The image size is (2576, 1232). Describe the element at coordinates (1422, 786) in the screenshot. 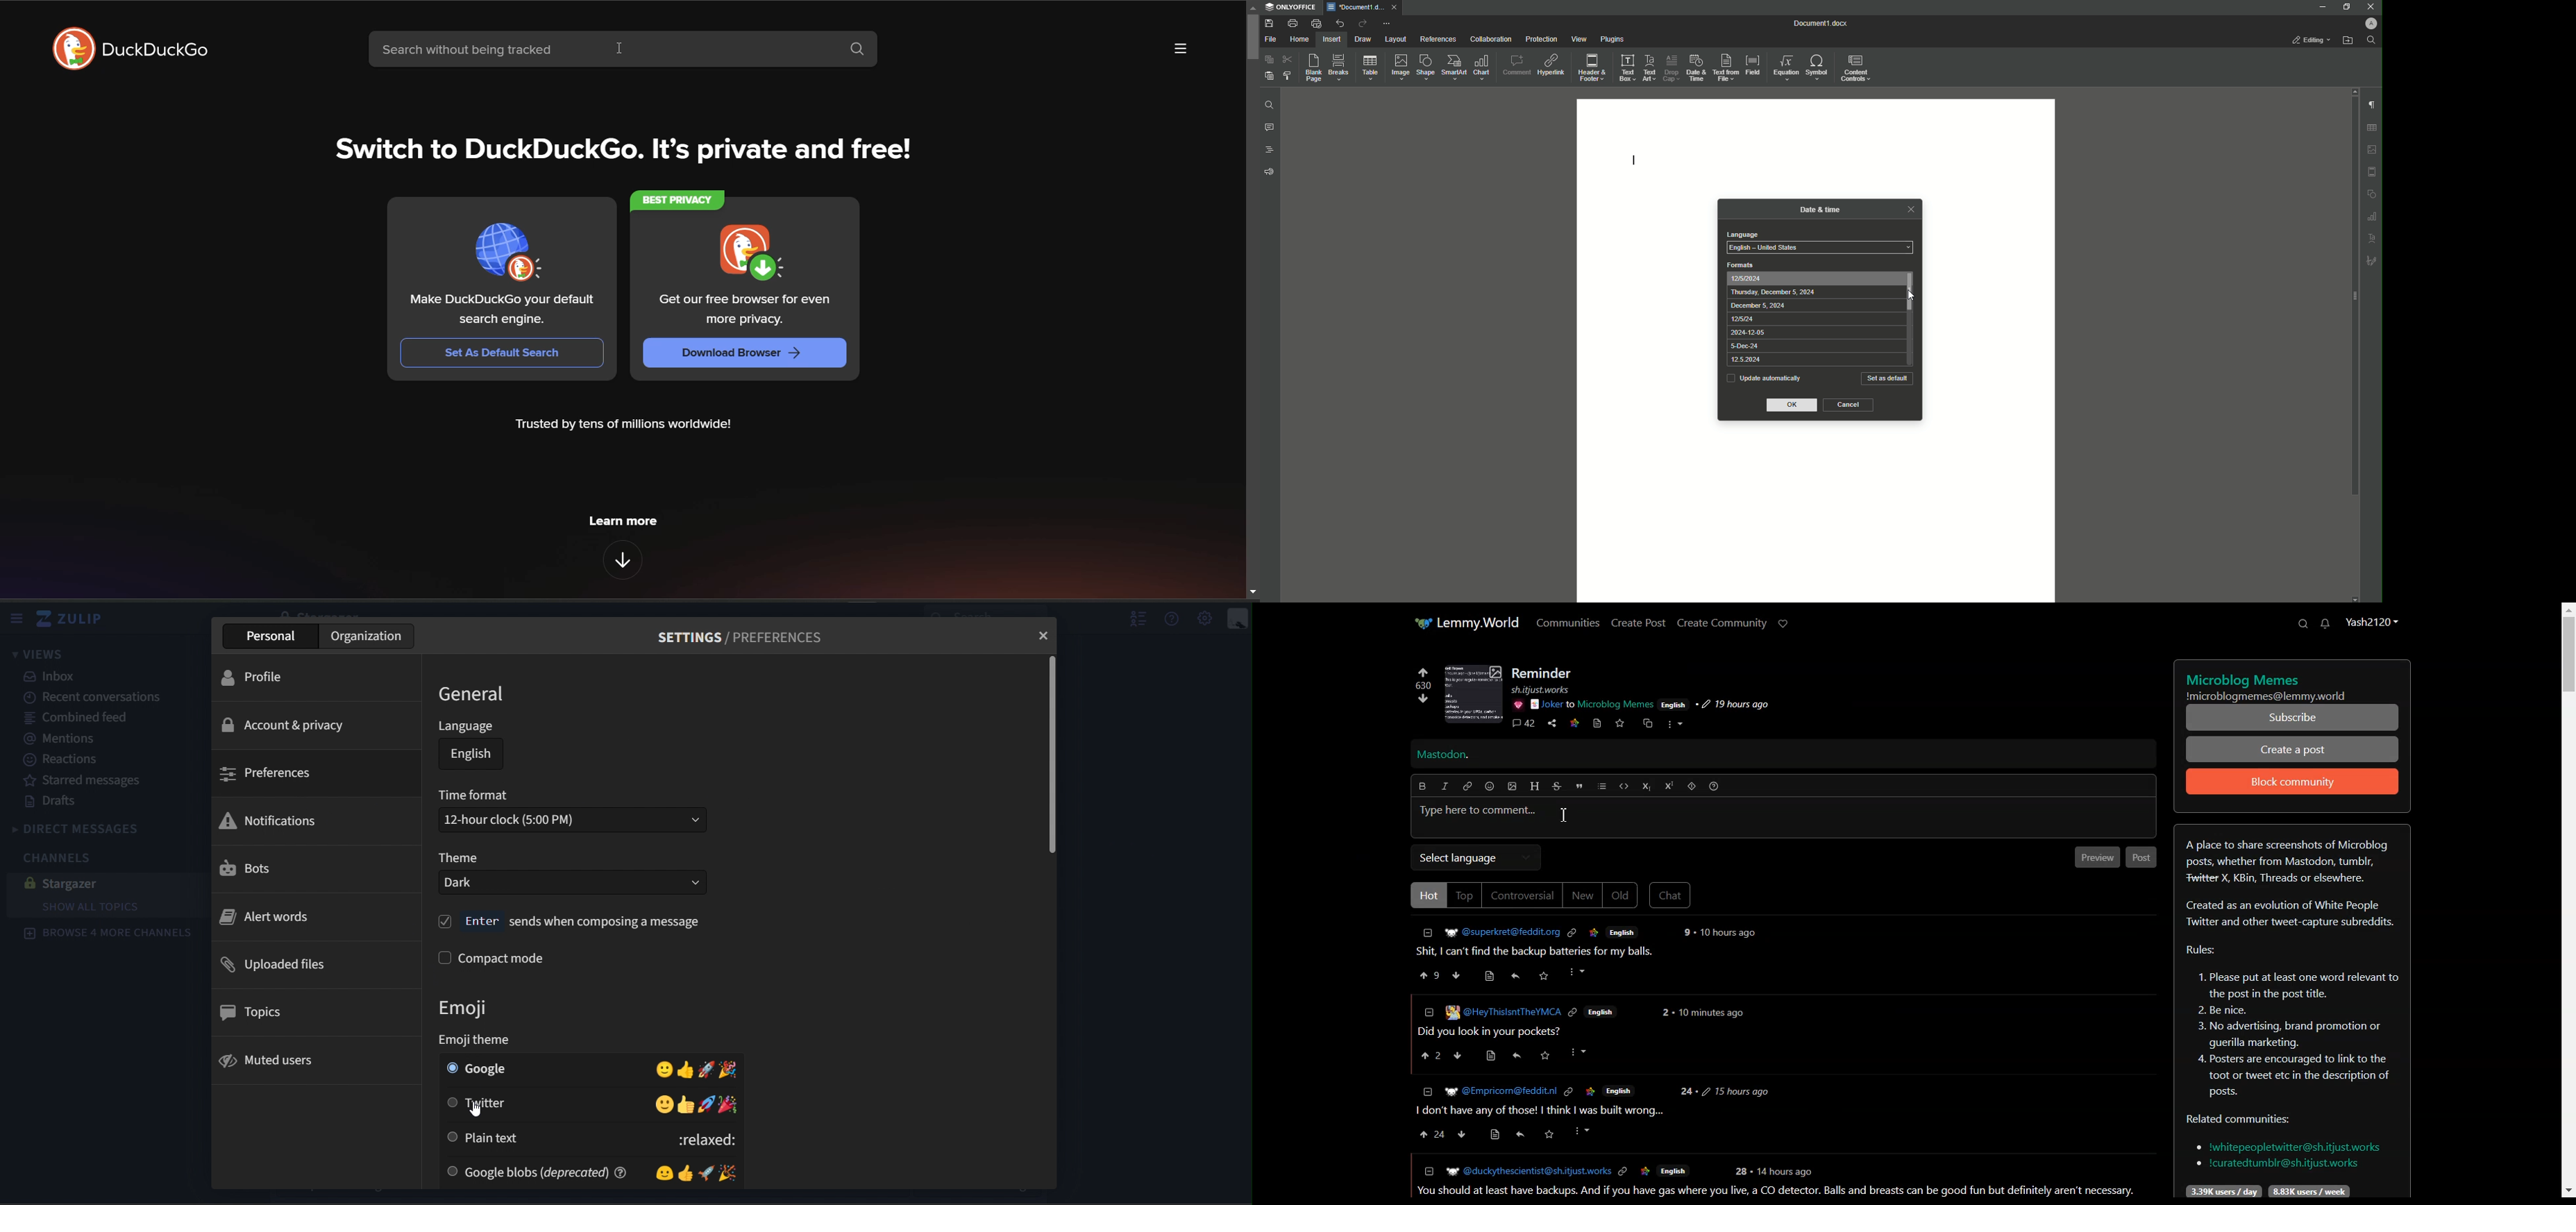

I see `Bold` at that location.